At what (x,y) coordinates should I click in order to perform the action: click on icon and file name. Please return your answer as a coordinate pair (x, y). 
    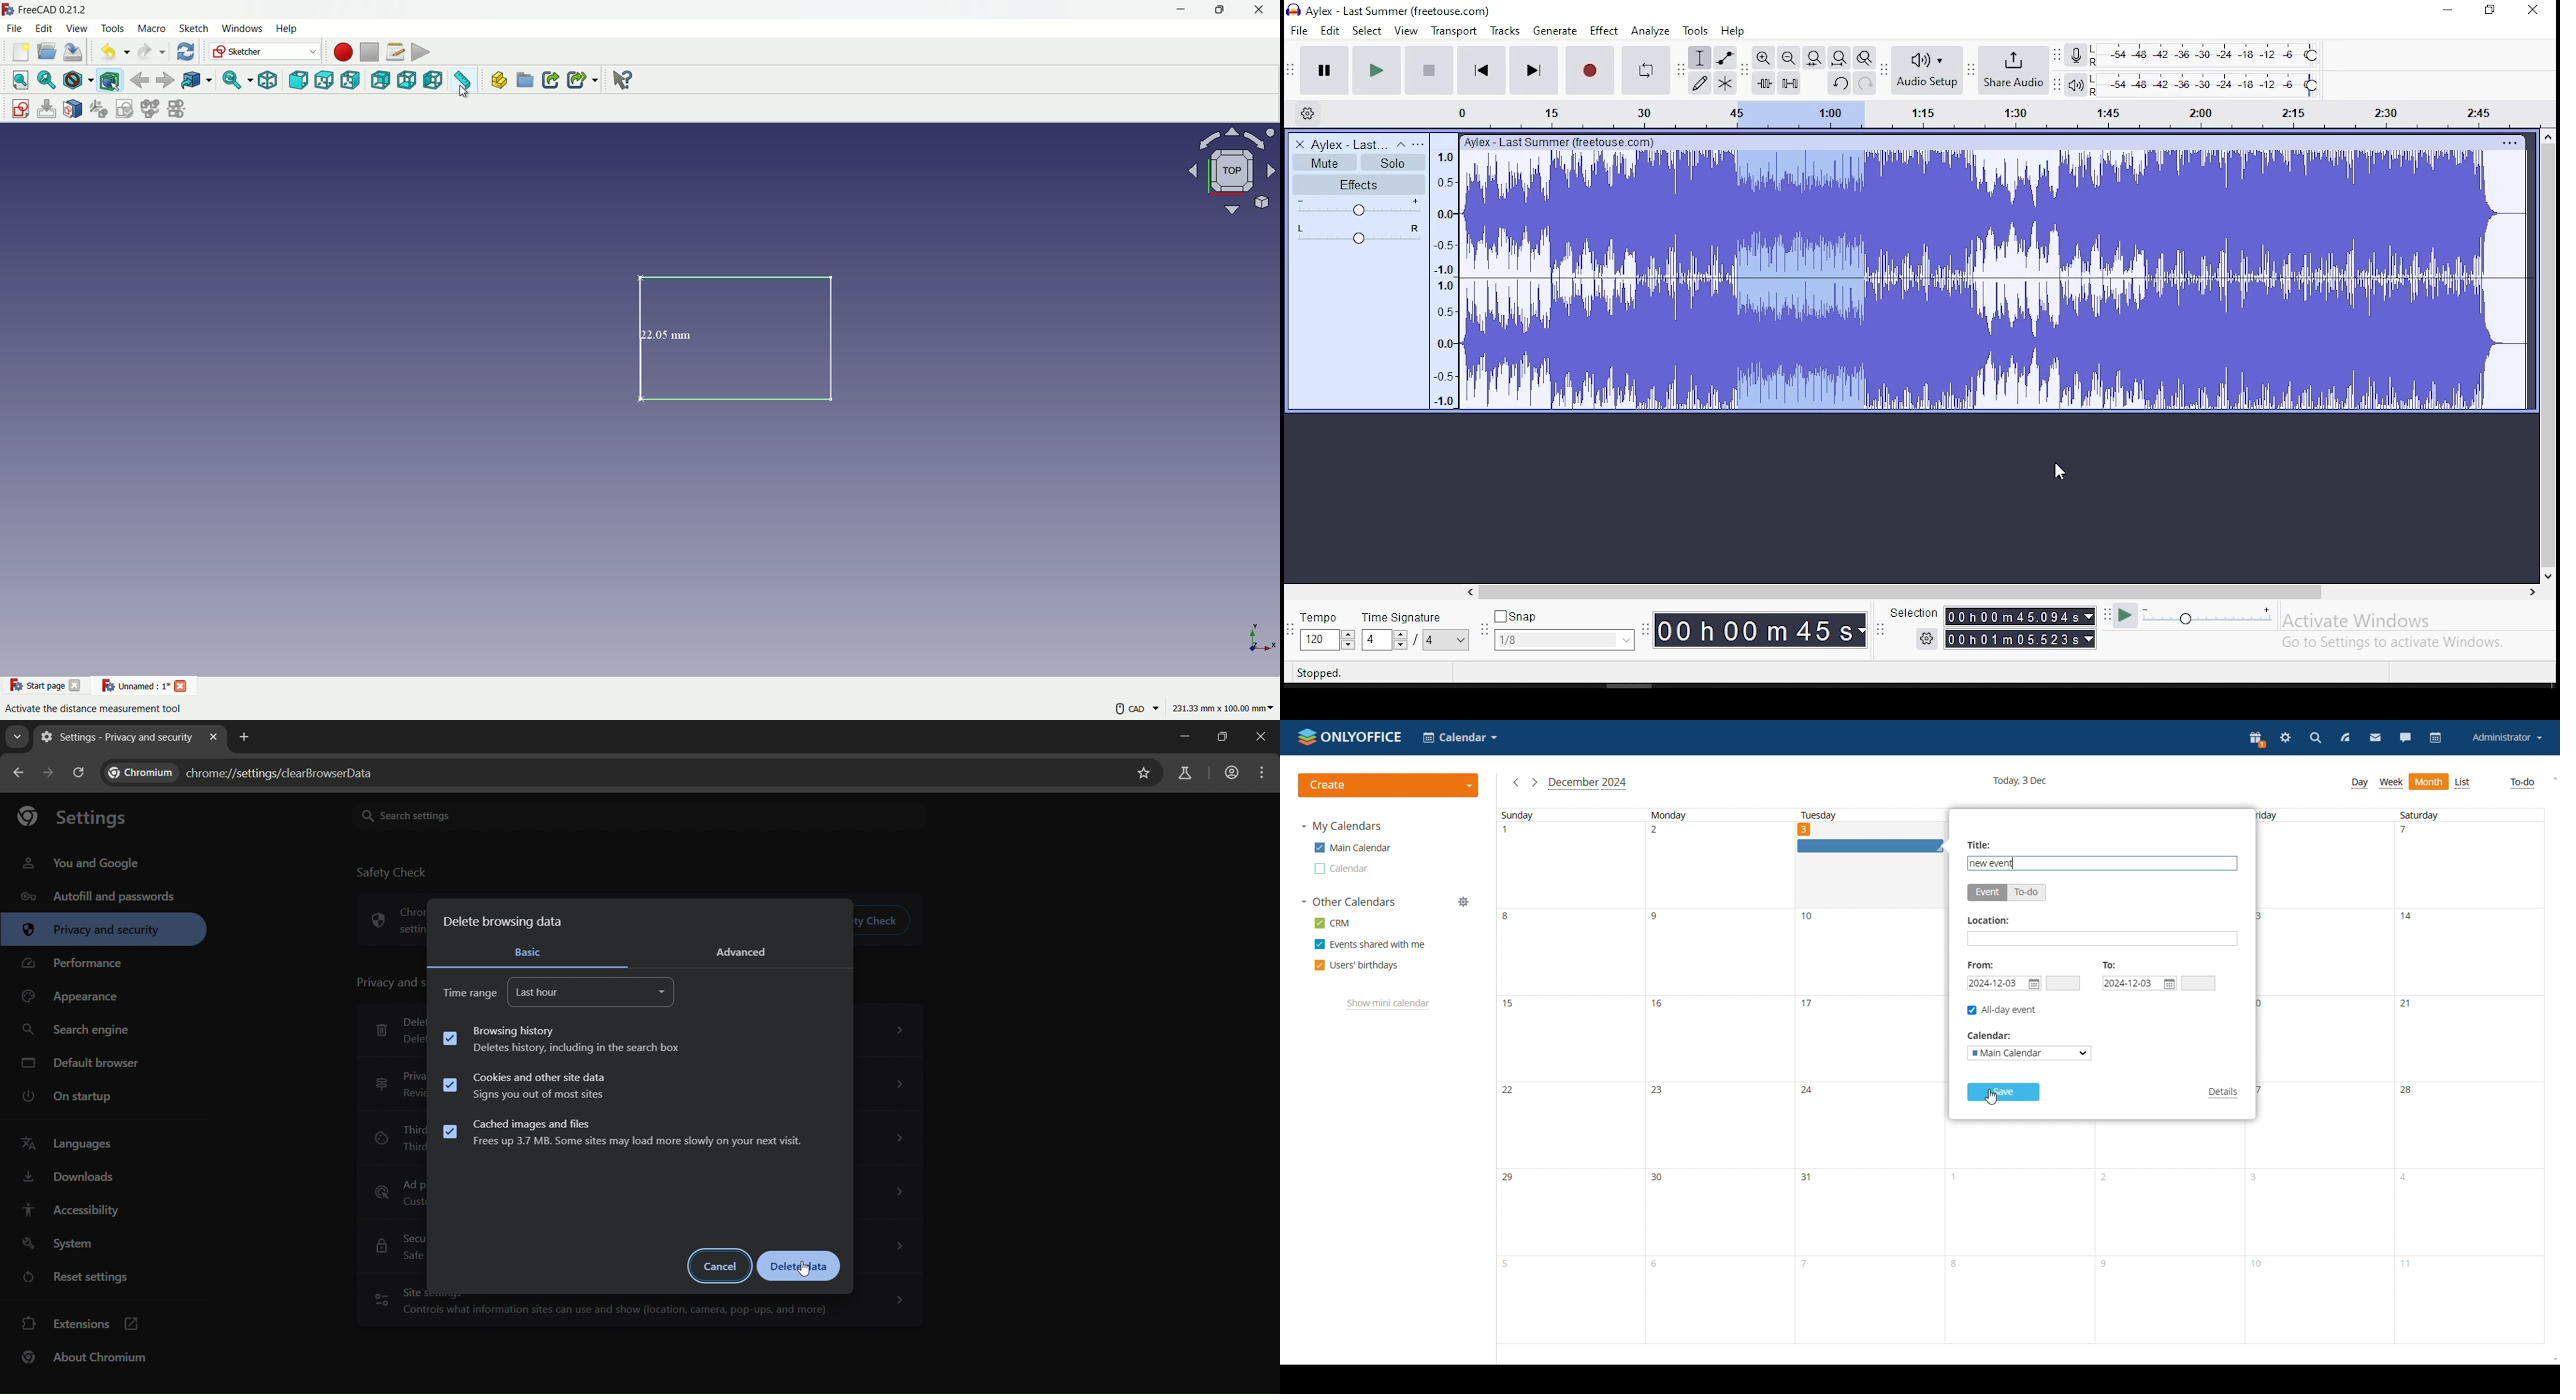
    Looking at the image, I should click on (1390, 10).